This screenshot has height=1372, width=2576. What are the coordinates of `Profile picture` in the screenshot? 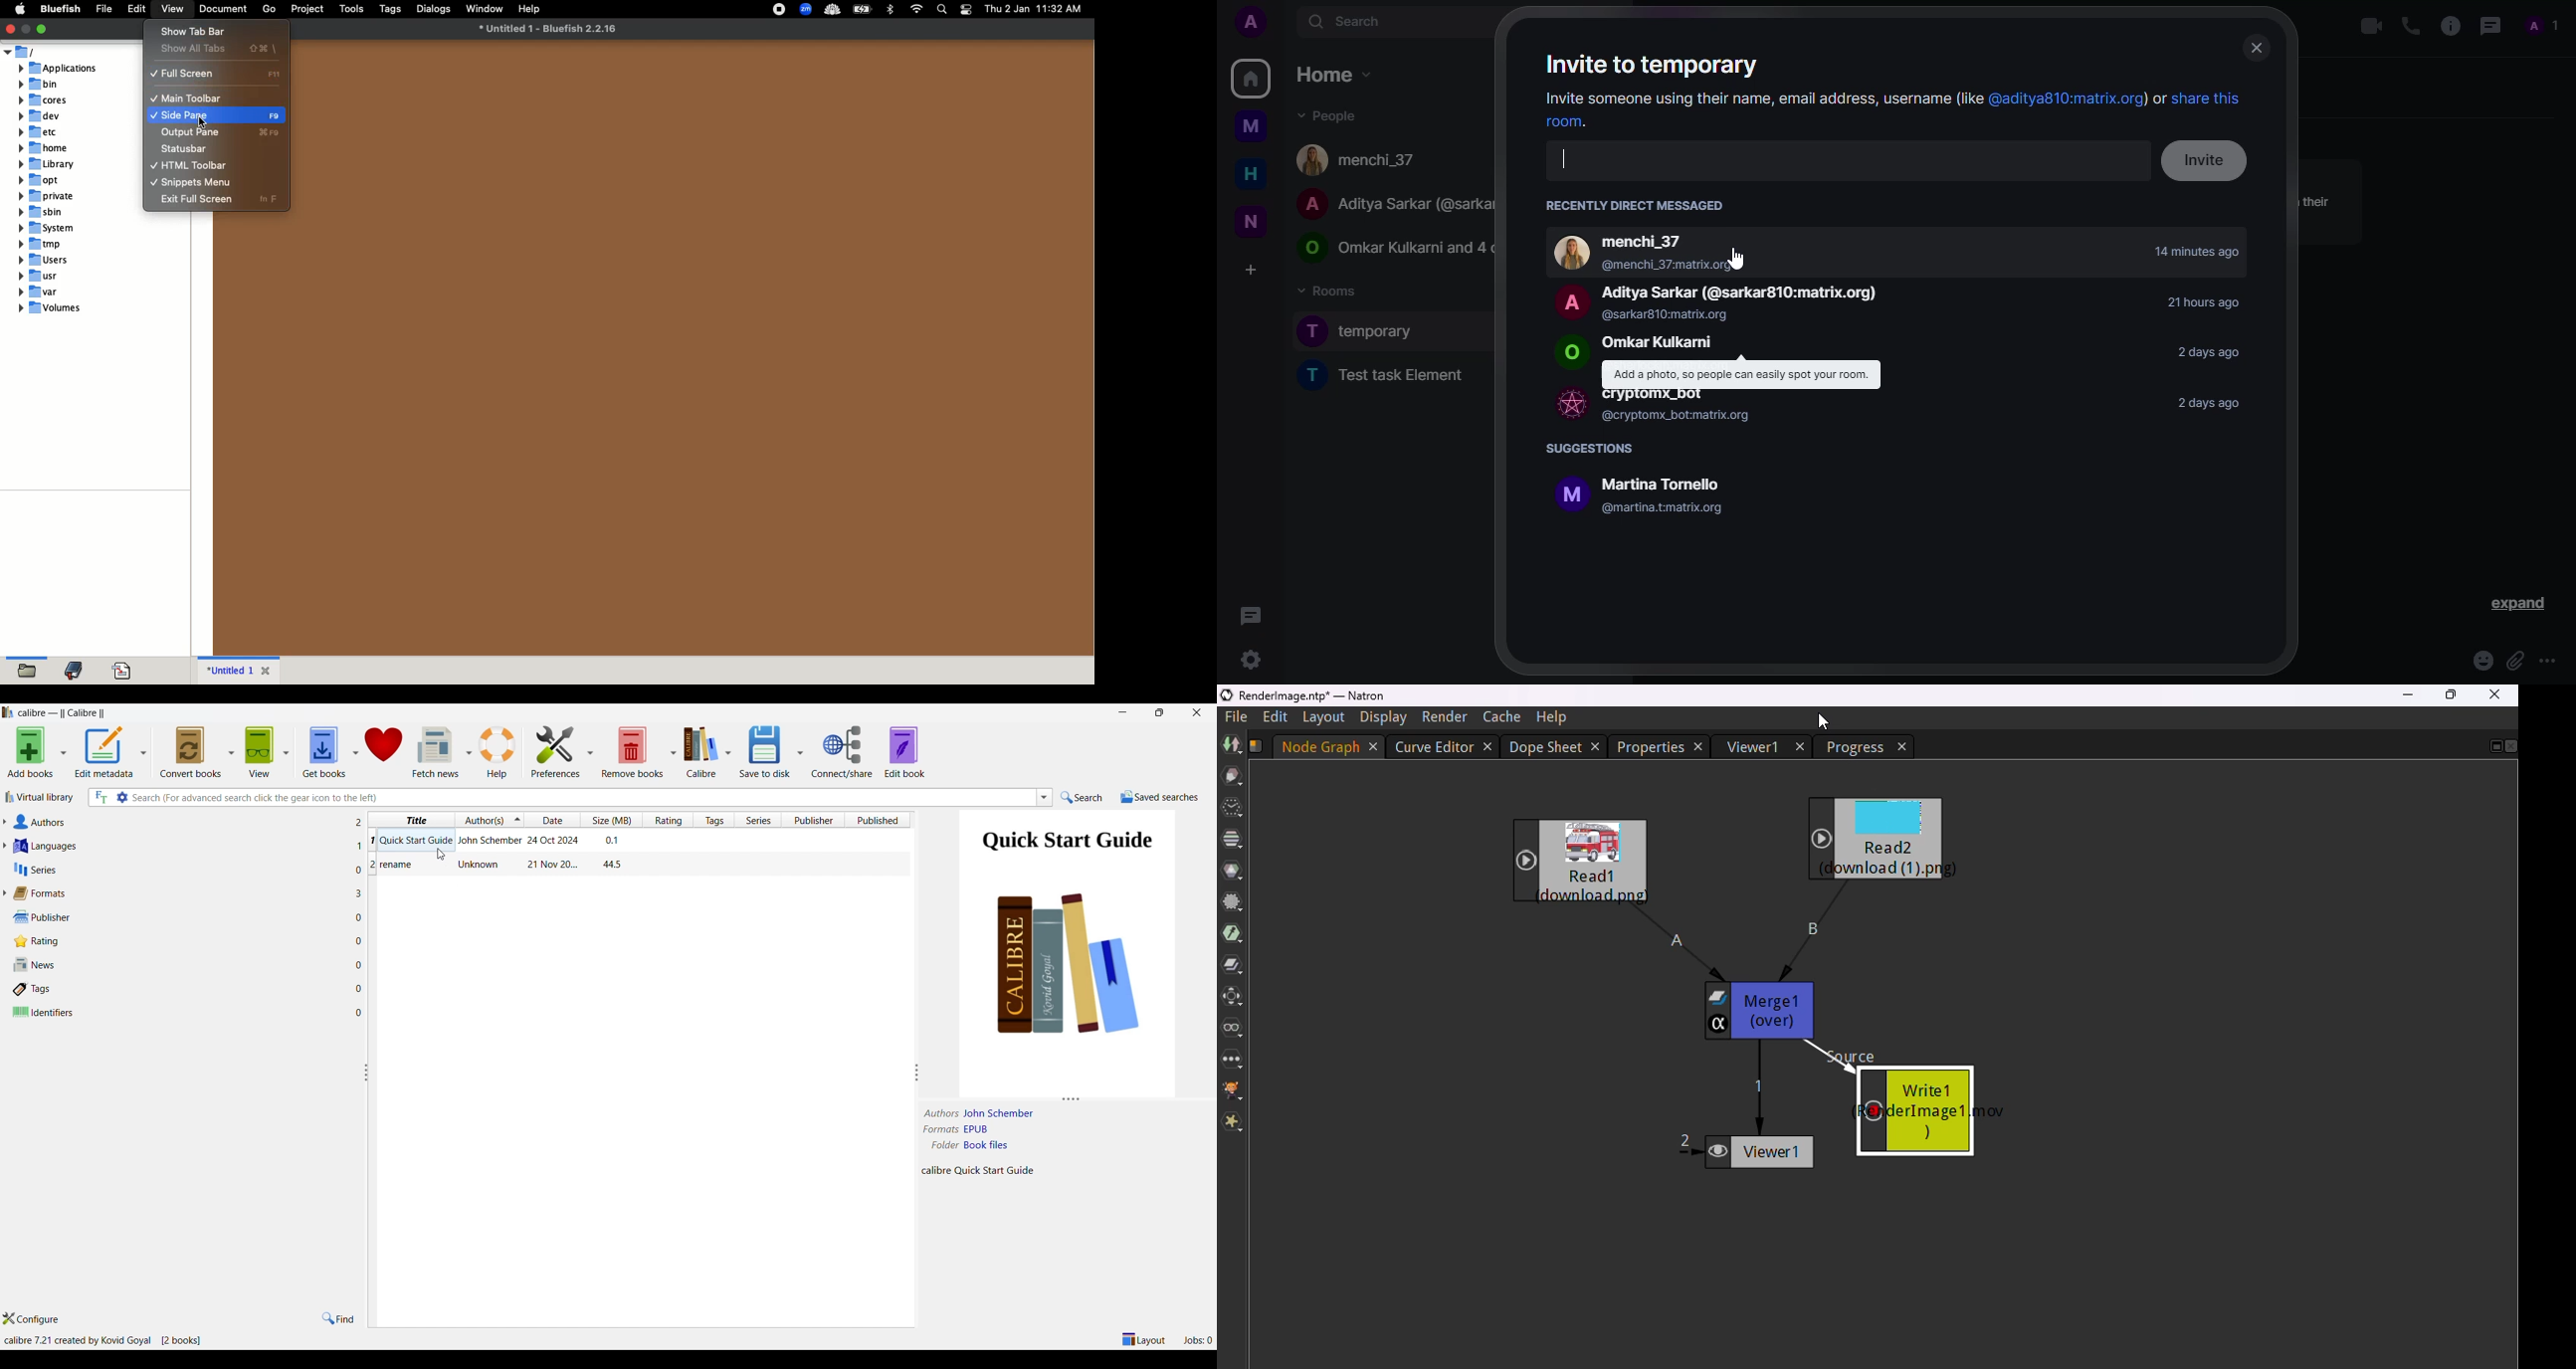 It's located at (1565, 495).